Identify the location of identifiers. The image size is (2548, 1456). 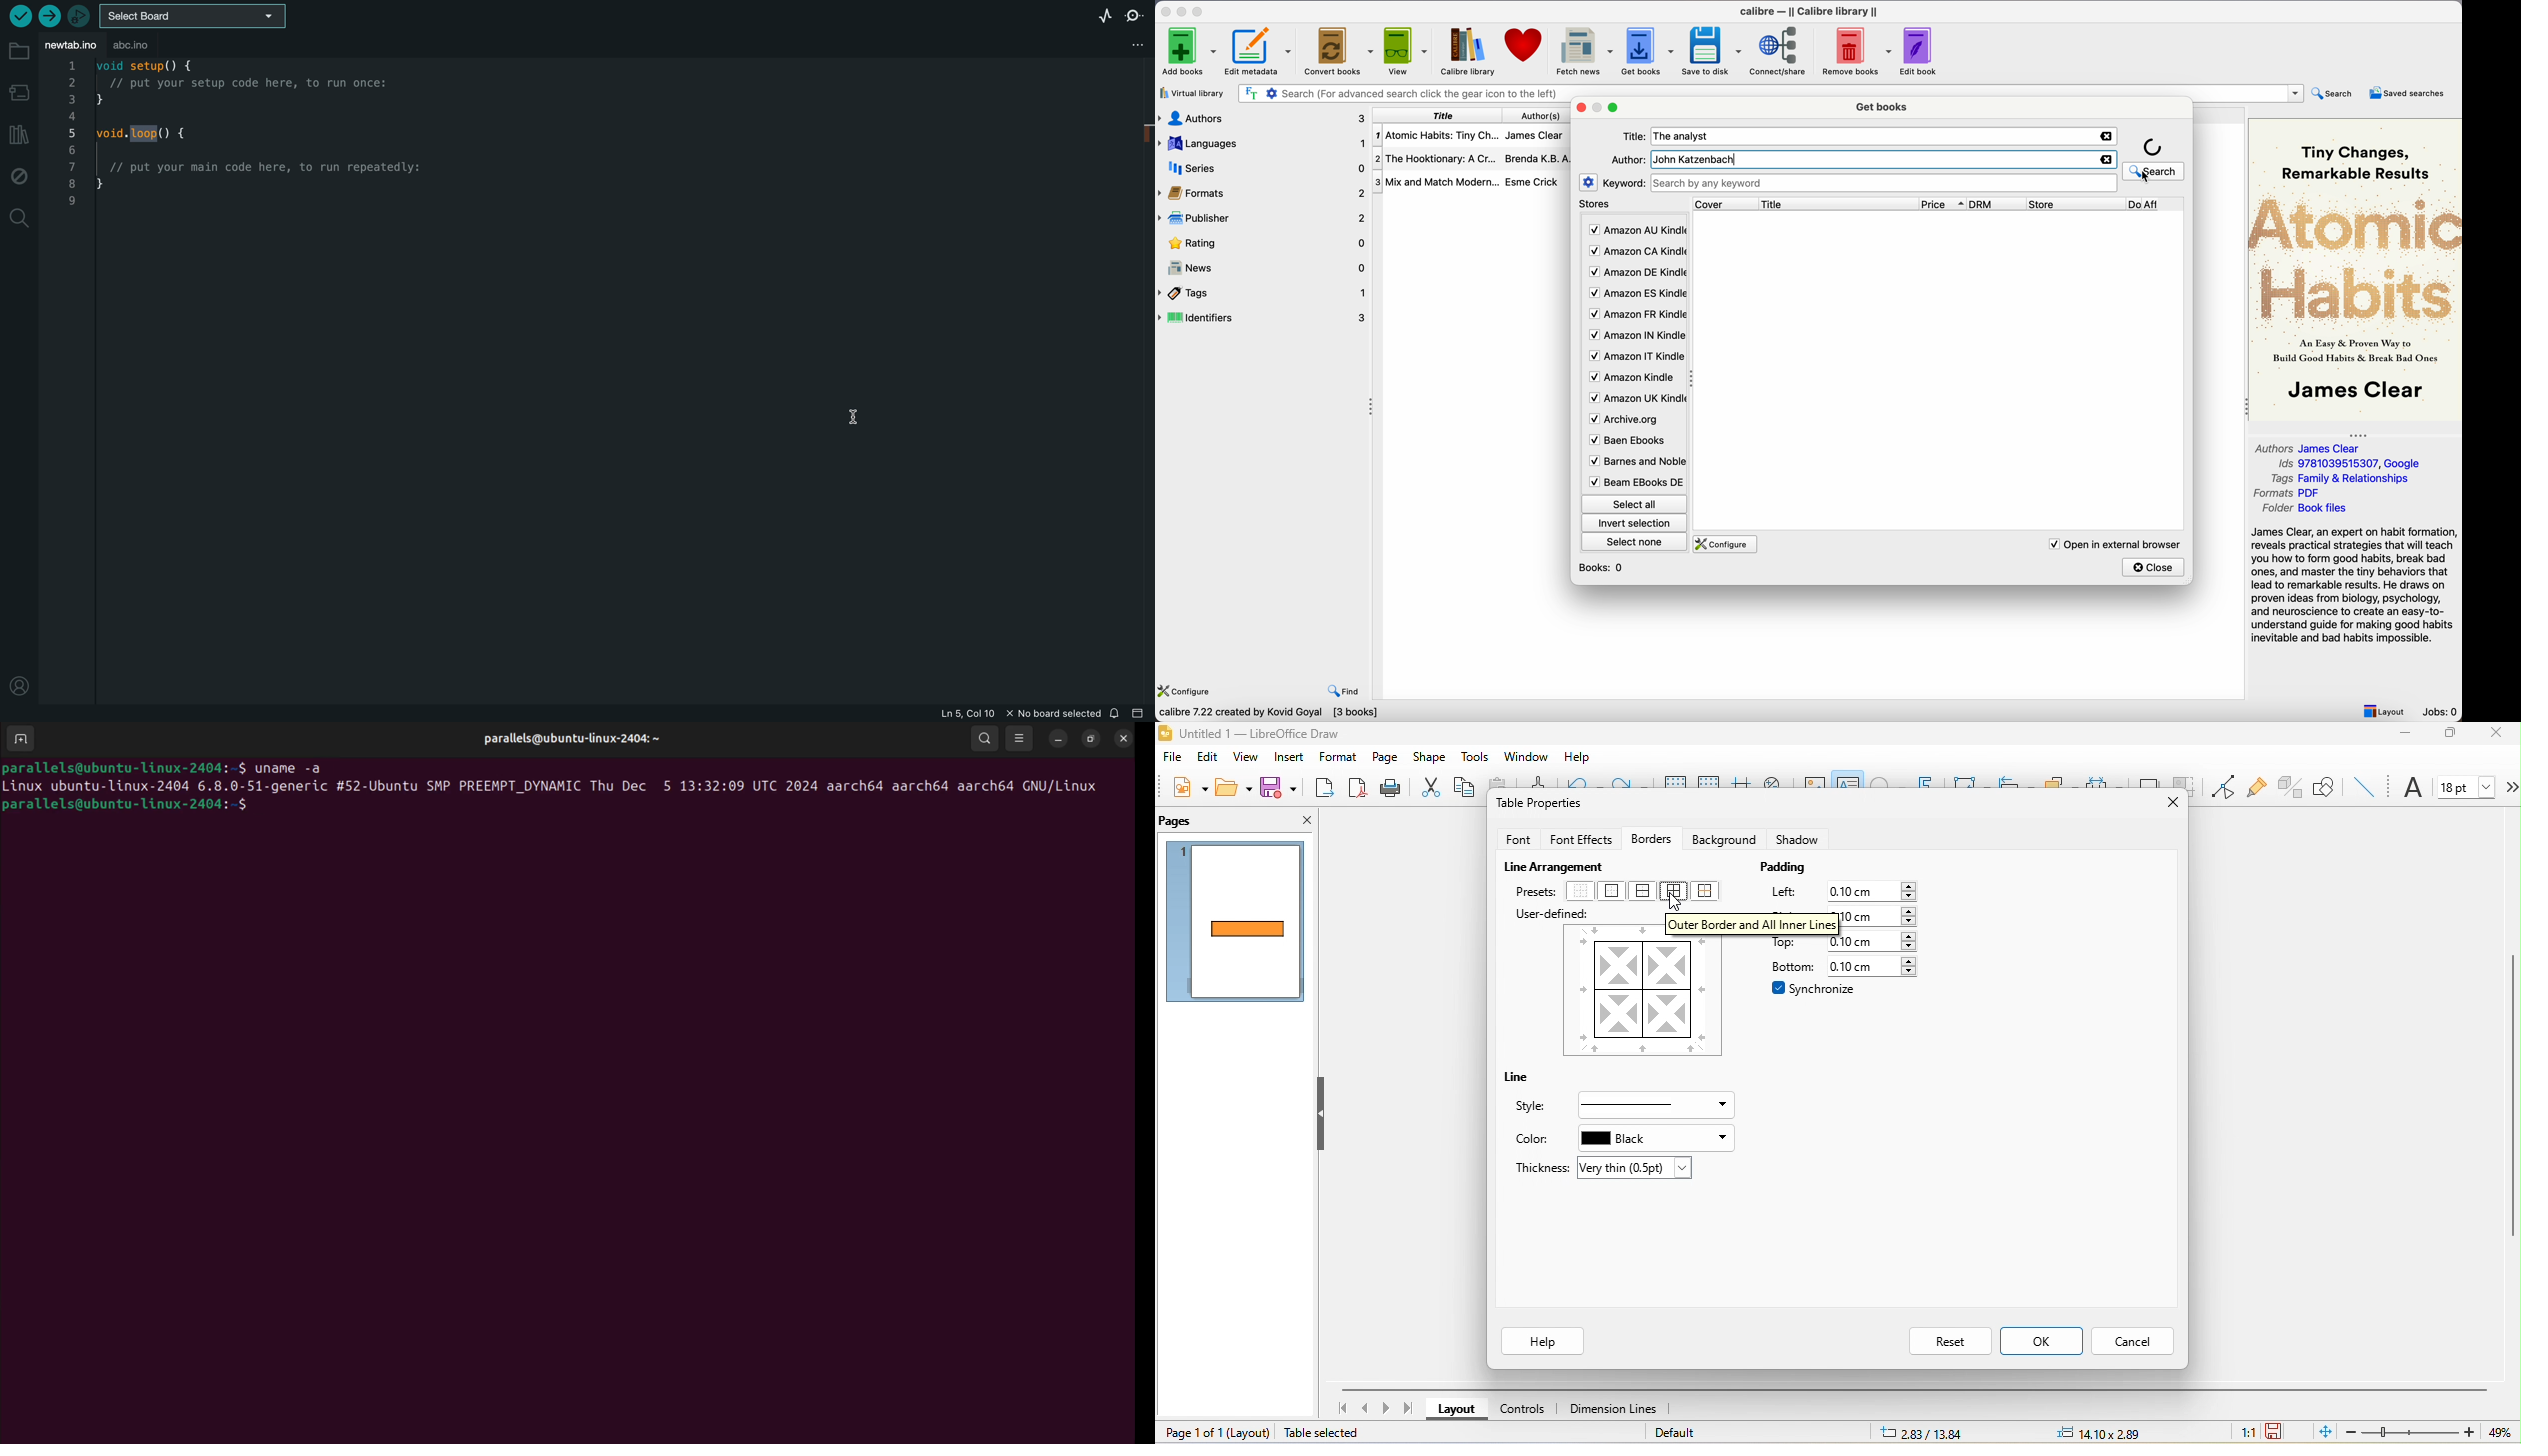
(1267, 317).